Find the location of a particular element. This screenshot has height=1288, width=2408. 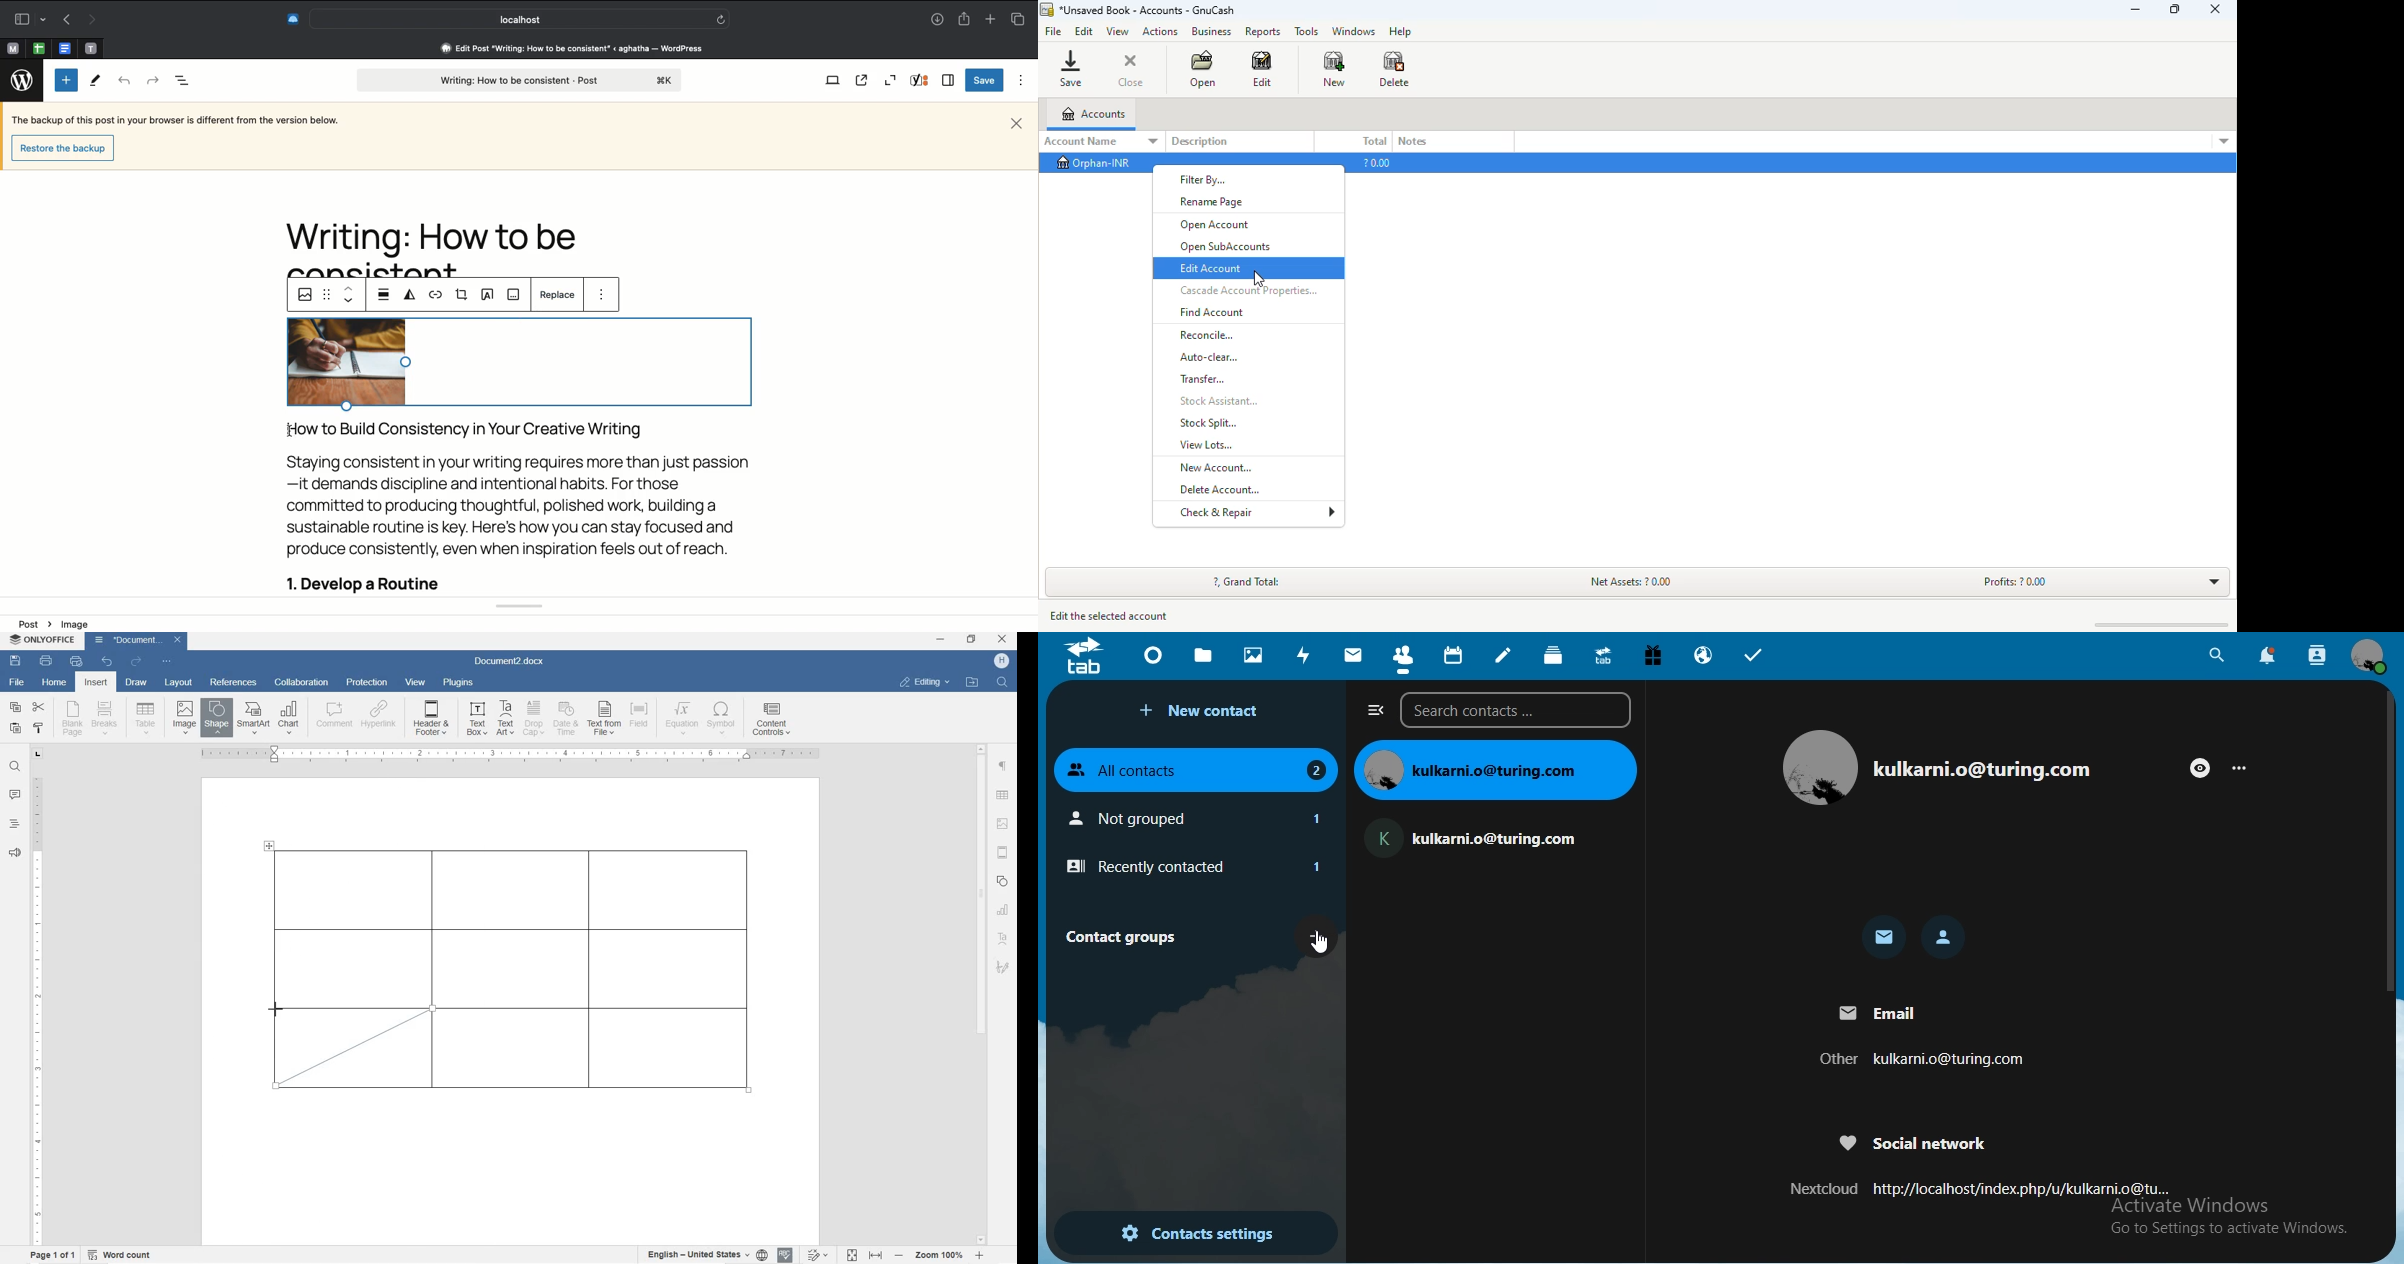

Image is located at coordinates (348, 361).